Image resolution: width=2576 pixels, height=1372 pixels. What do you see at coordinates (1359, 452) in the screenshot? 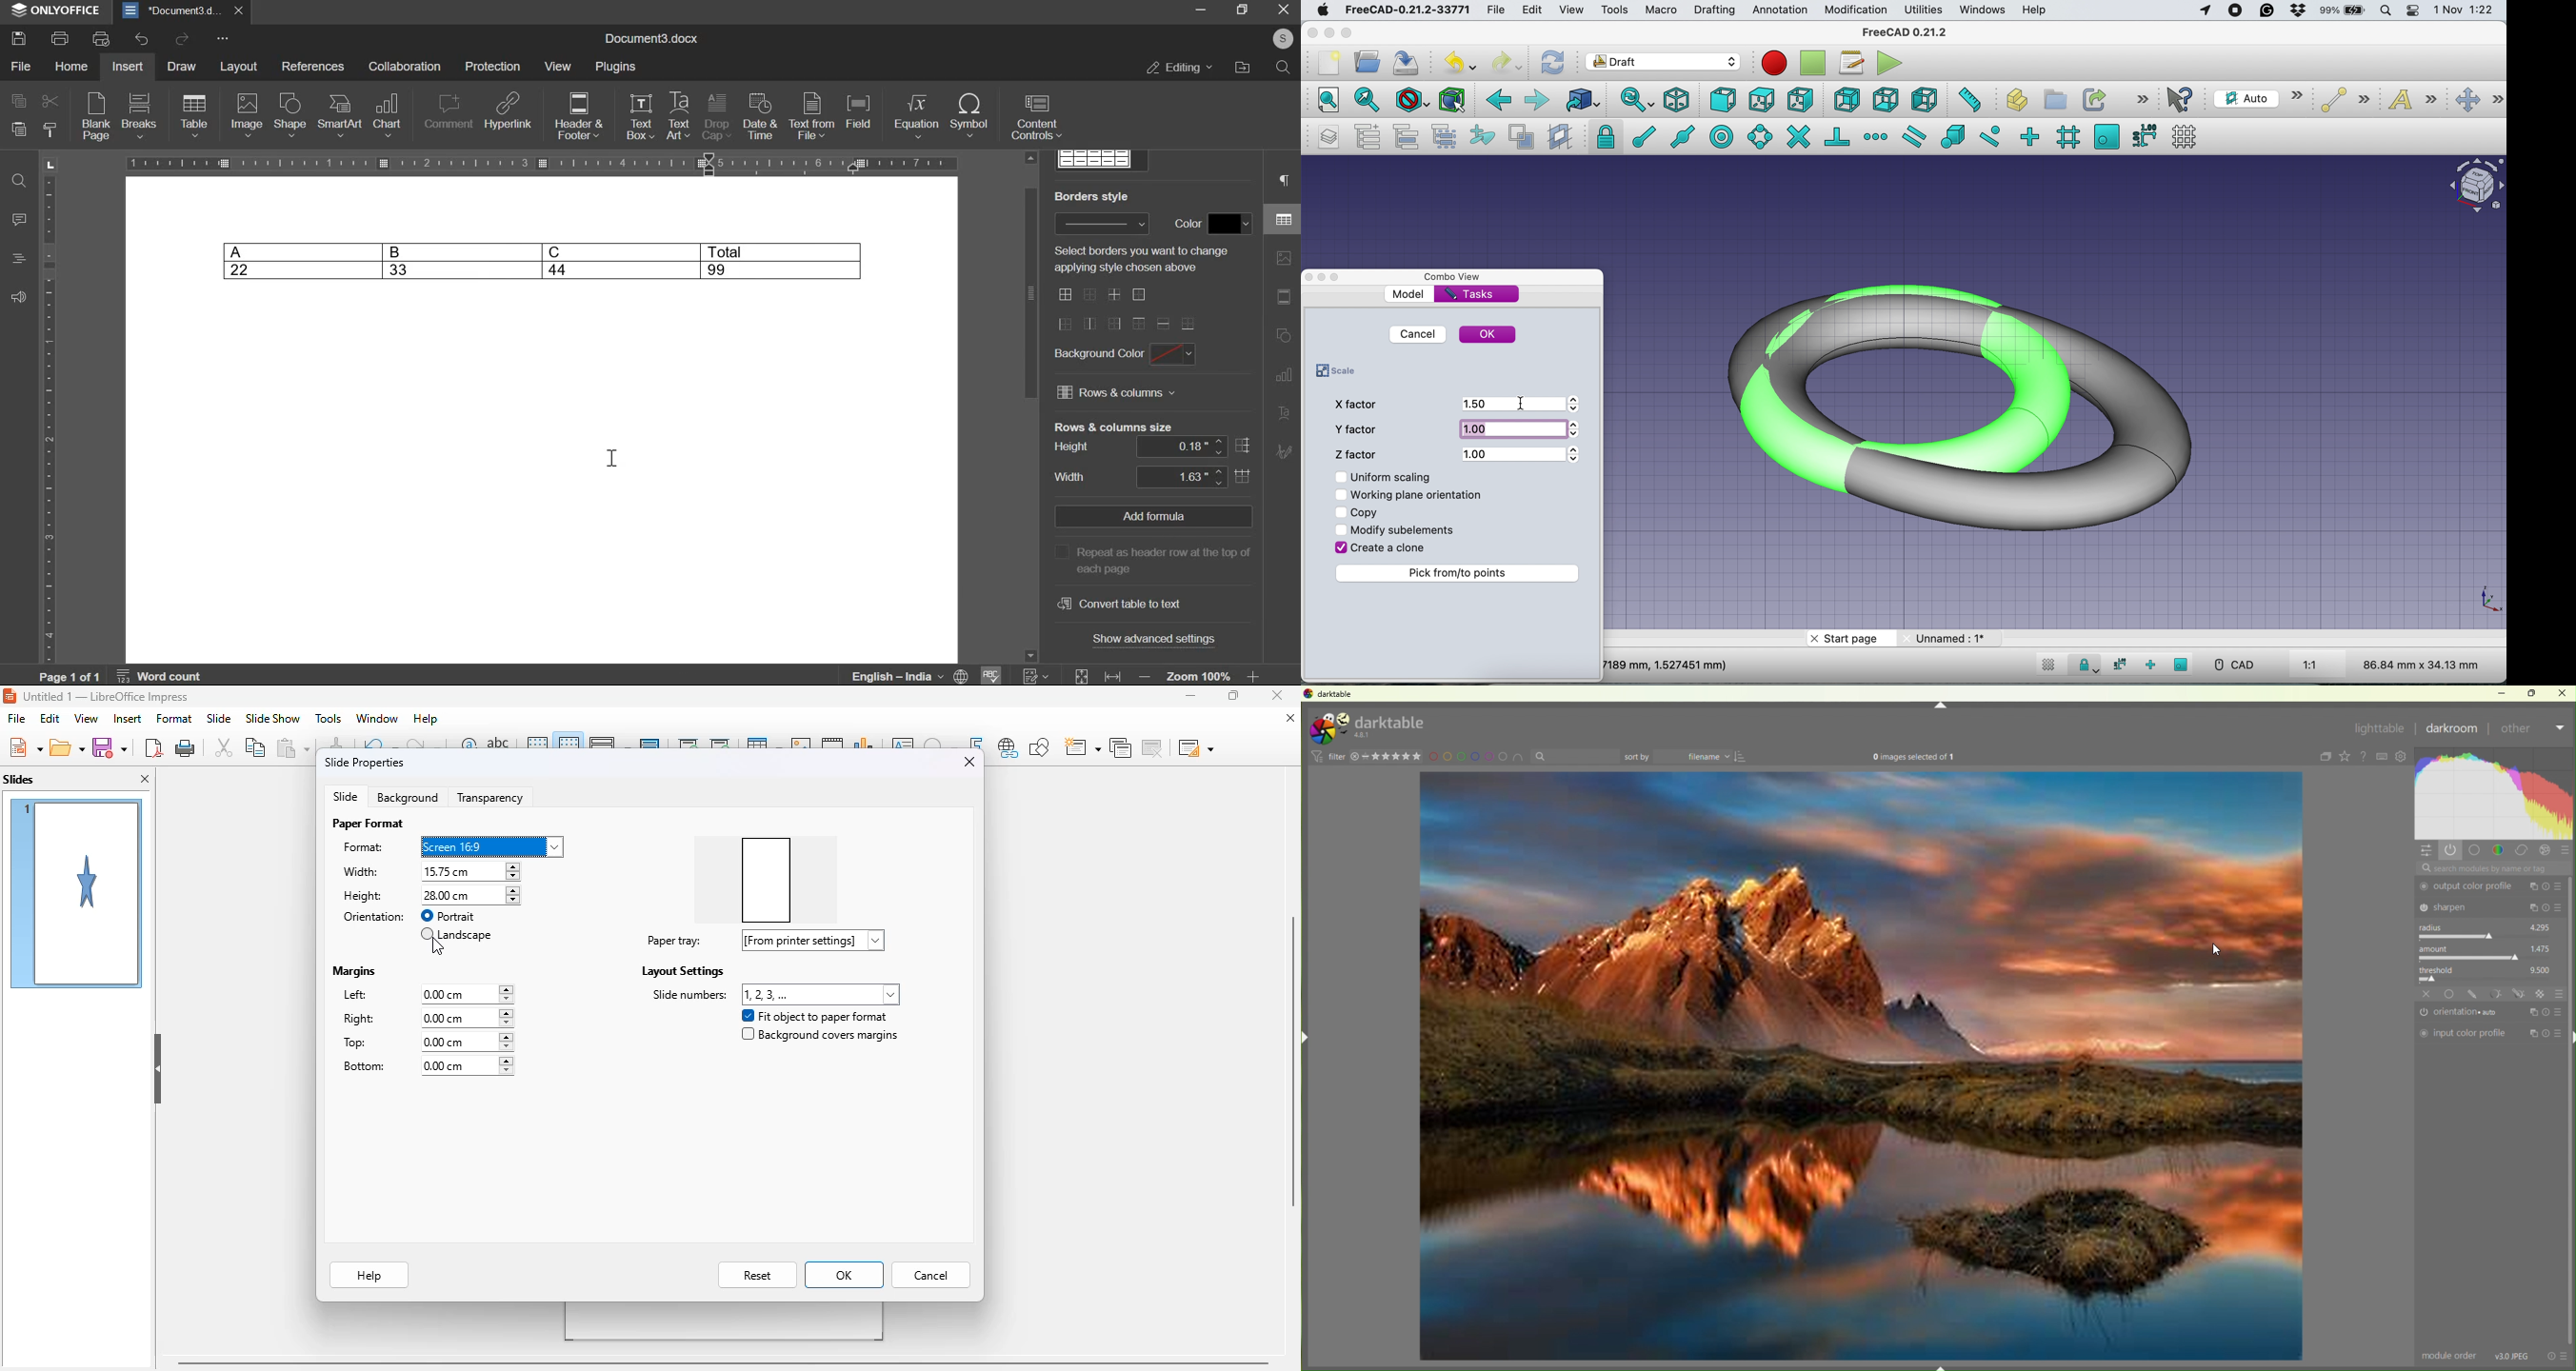
I see `z factor` at bounding box center [1359, 452].